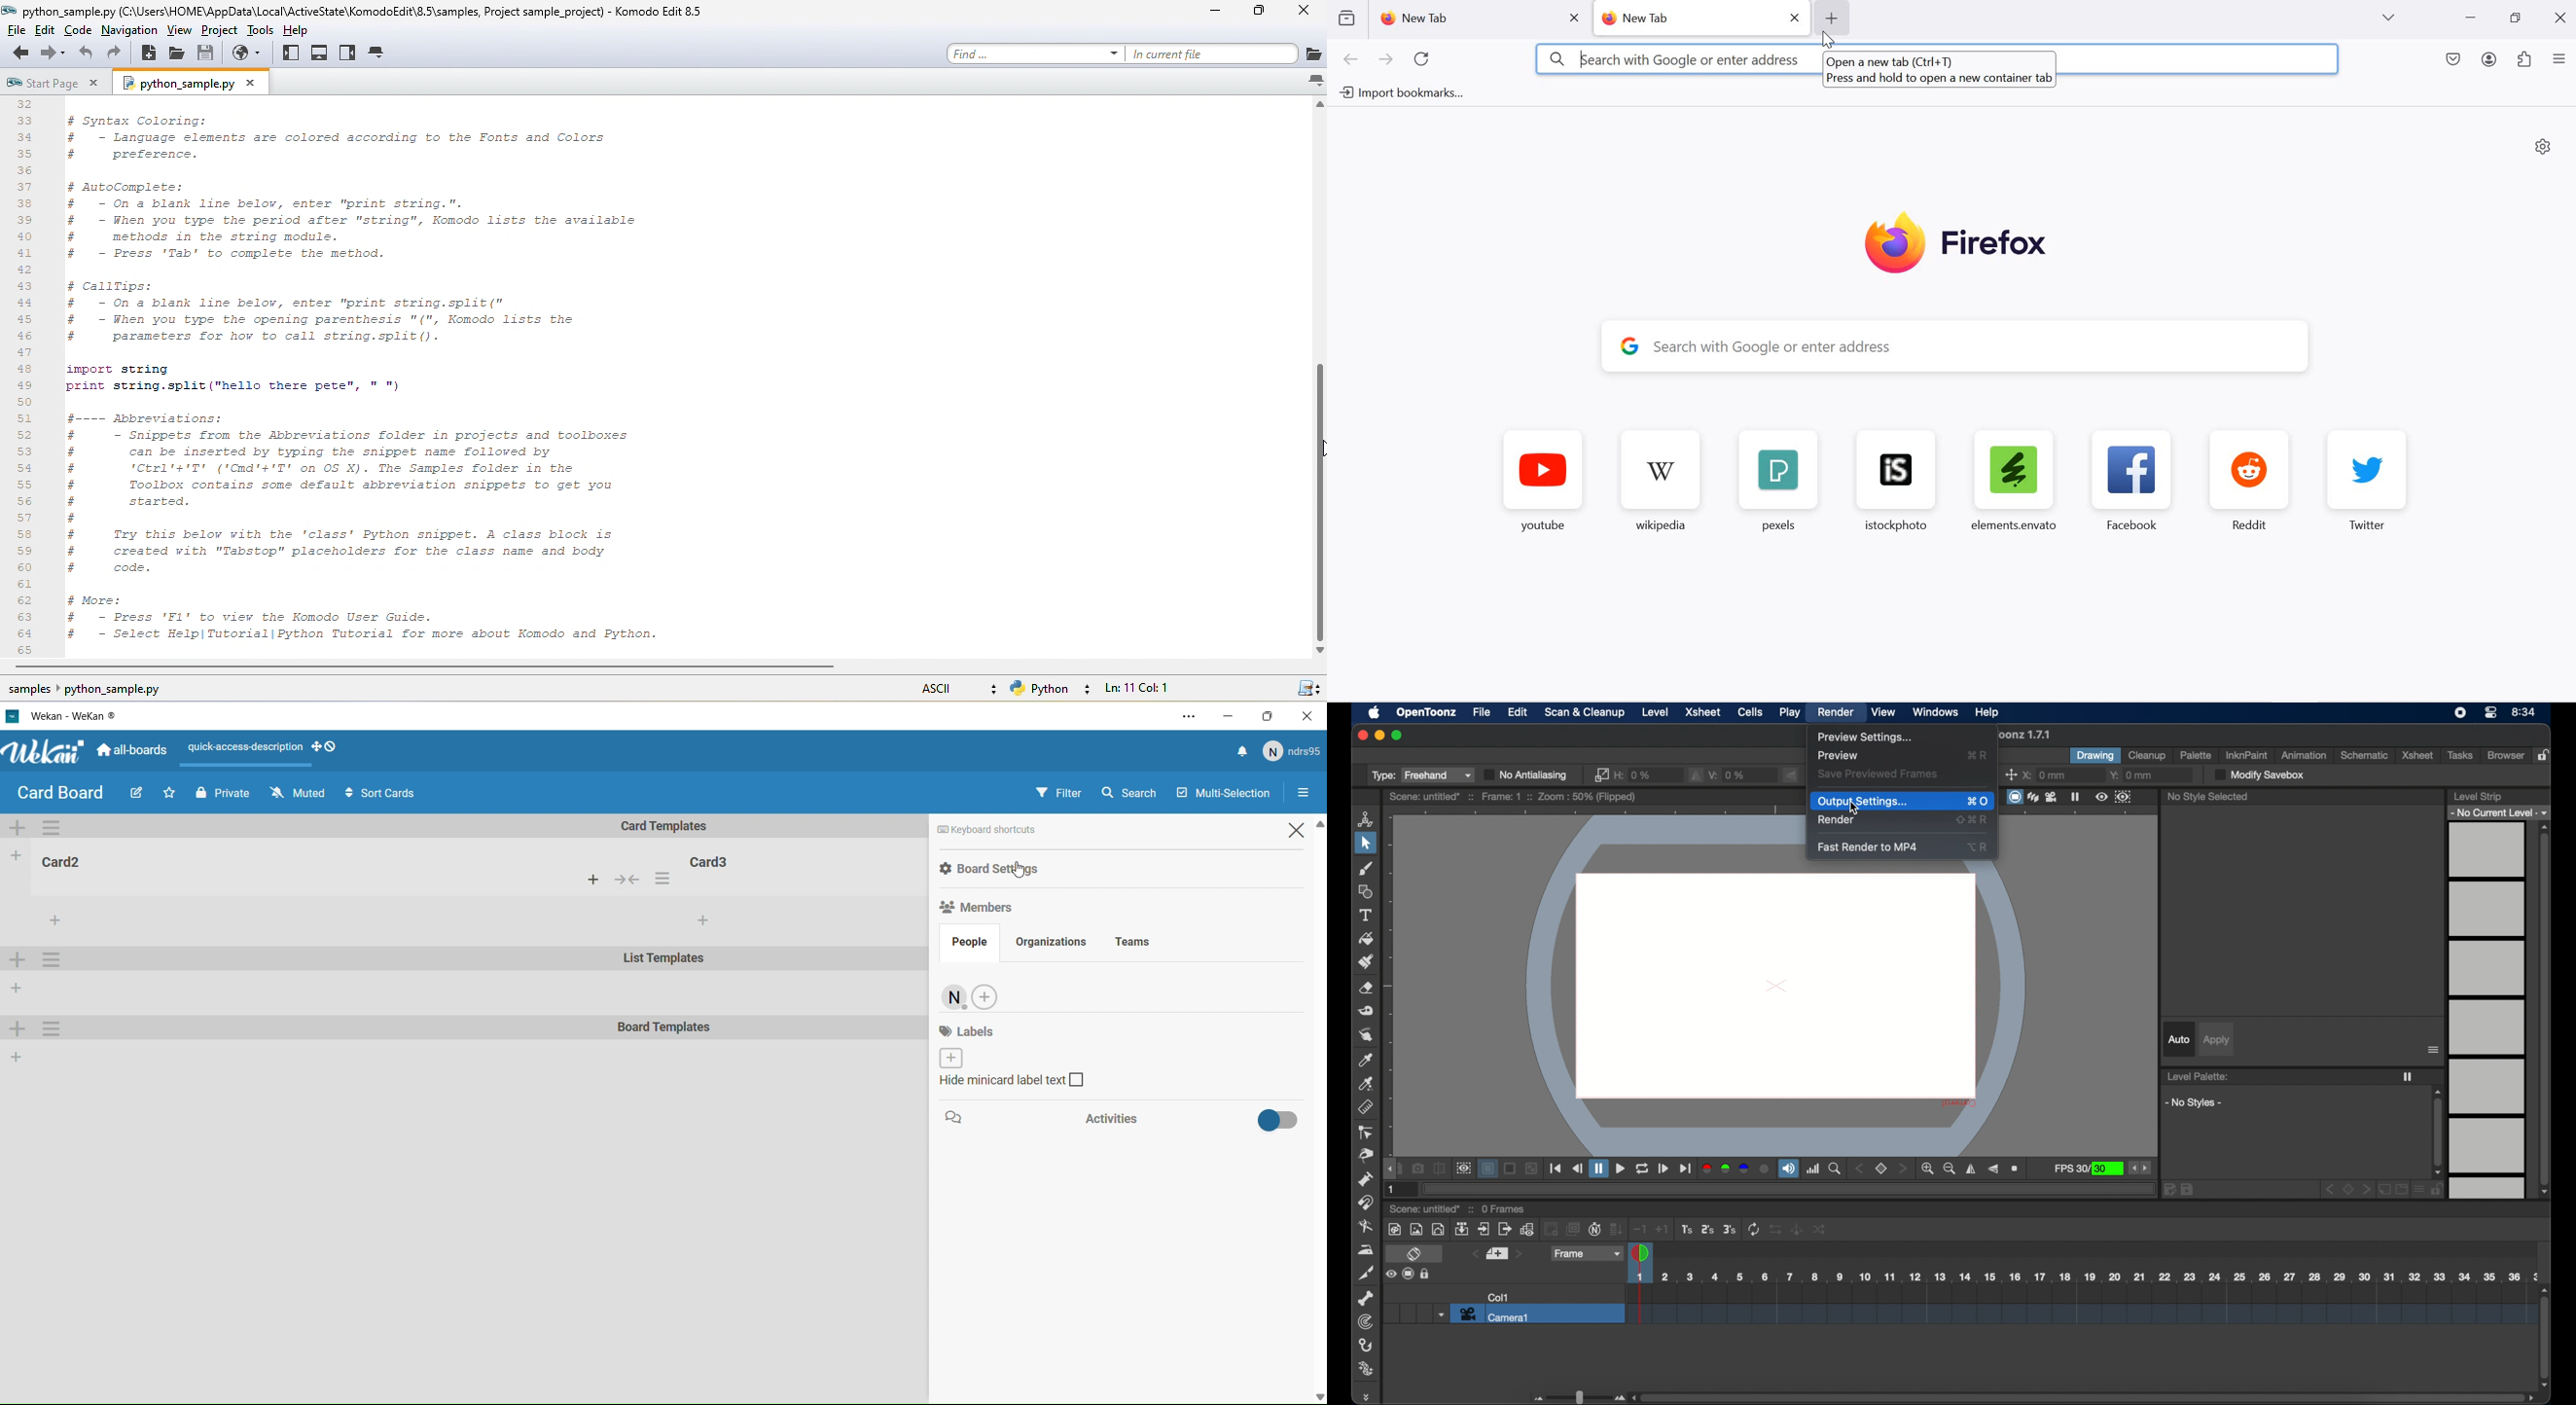  Describe the element at coordinates (2524, 713) in the screenshot. I see `time` at that location.